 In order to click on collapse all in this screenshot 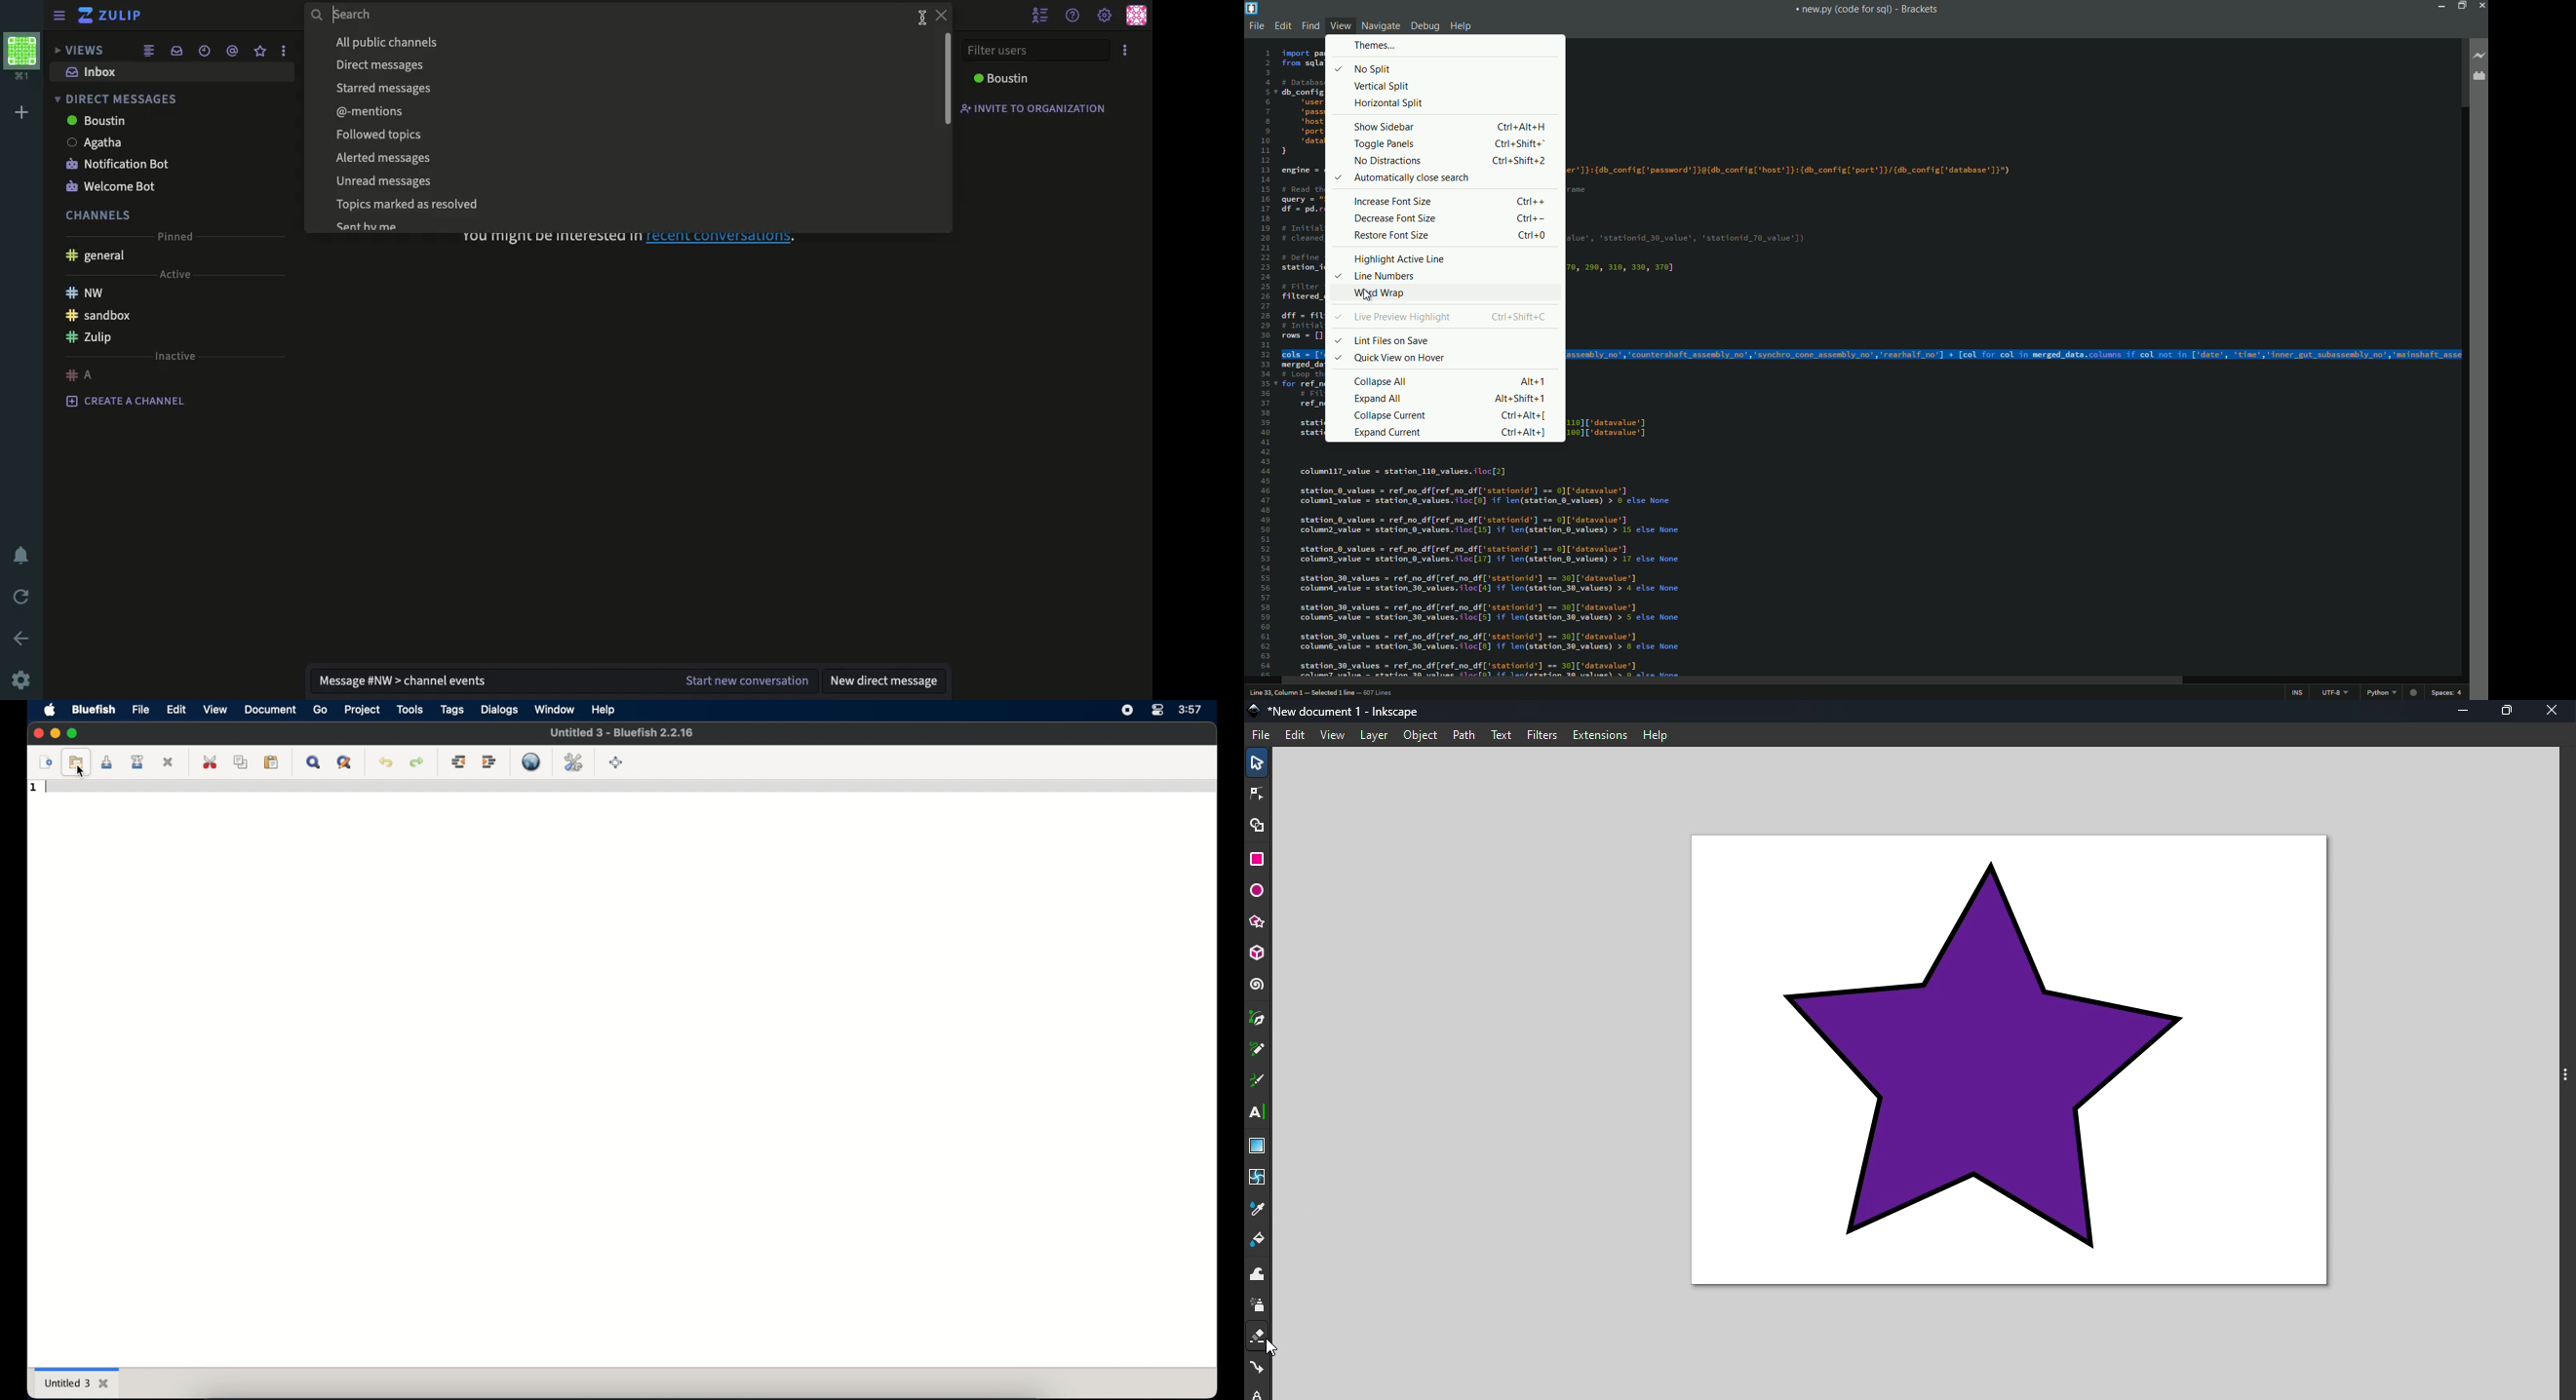, I will do `click(1382, 381)`.